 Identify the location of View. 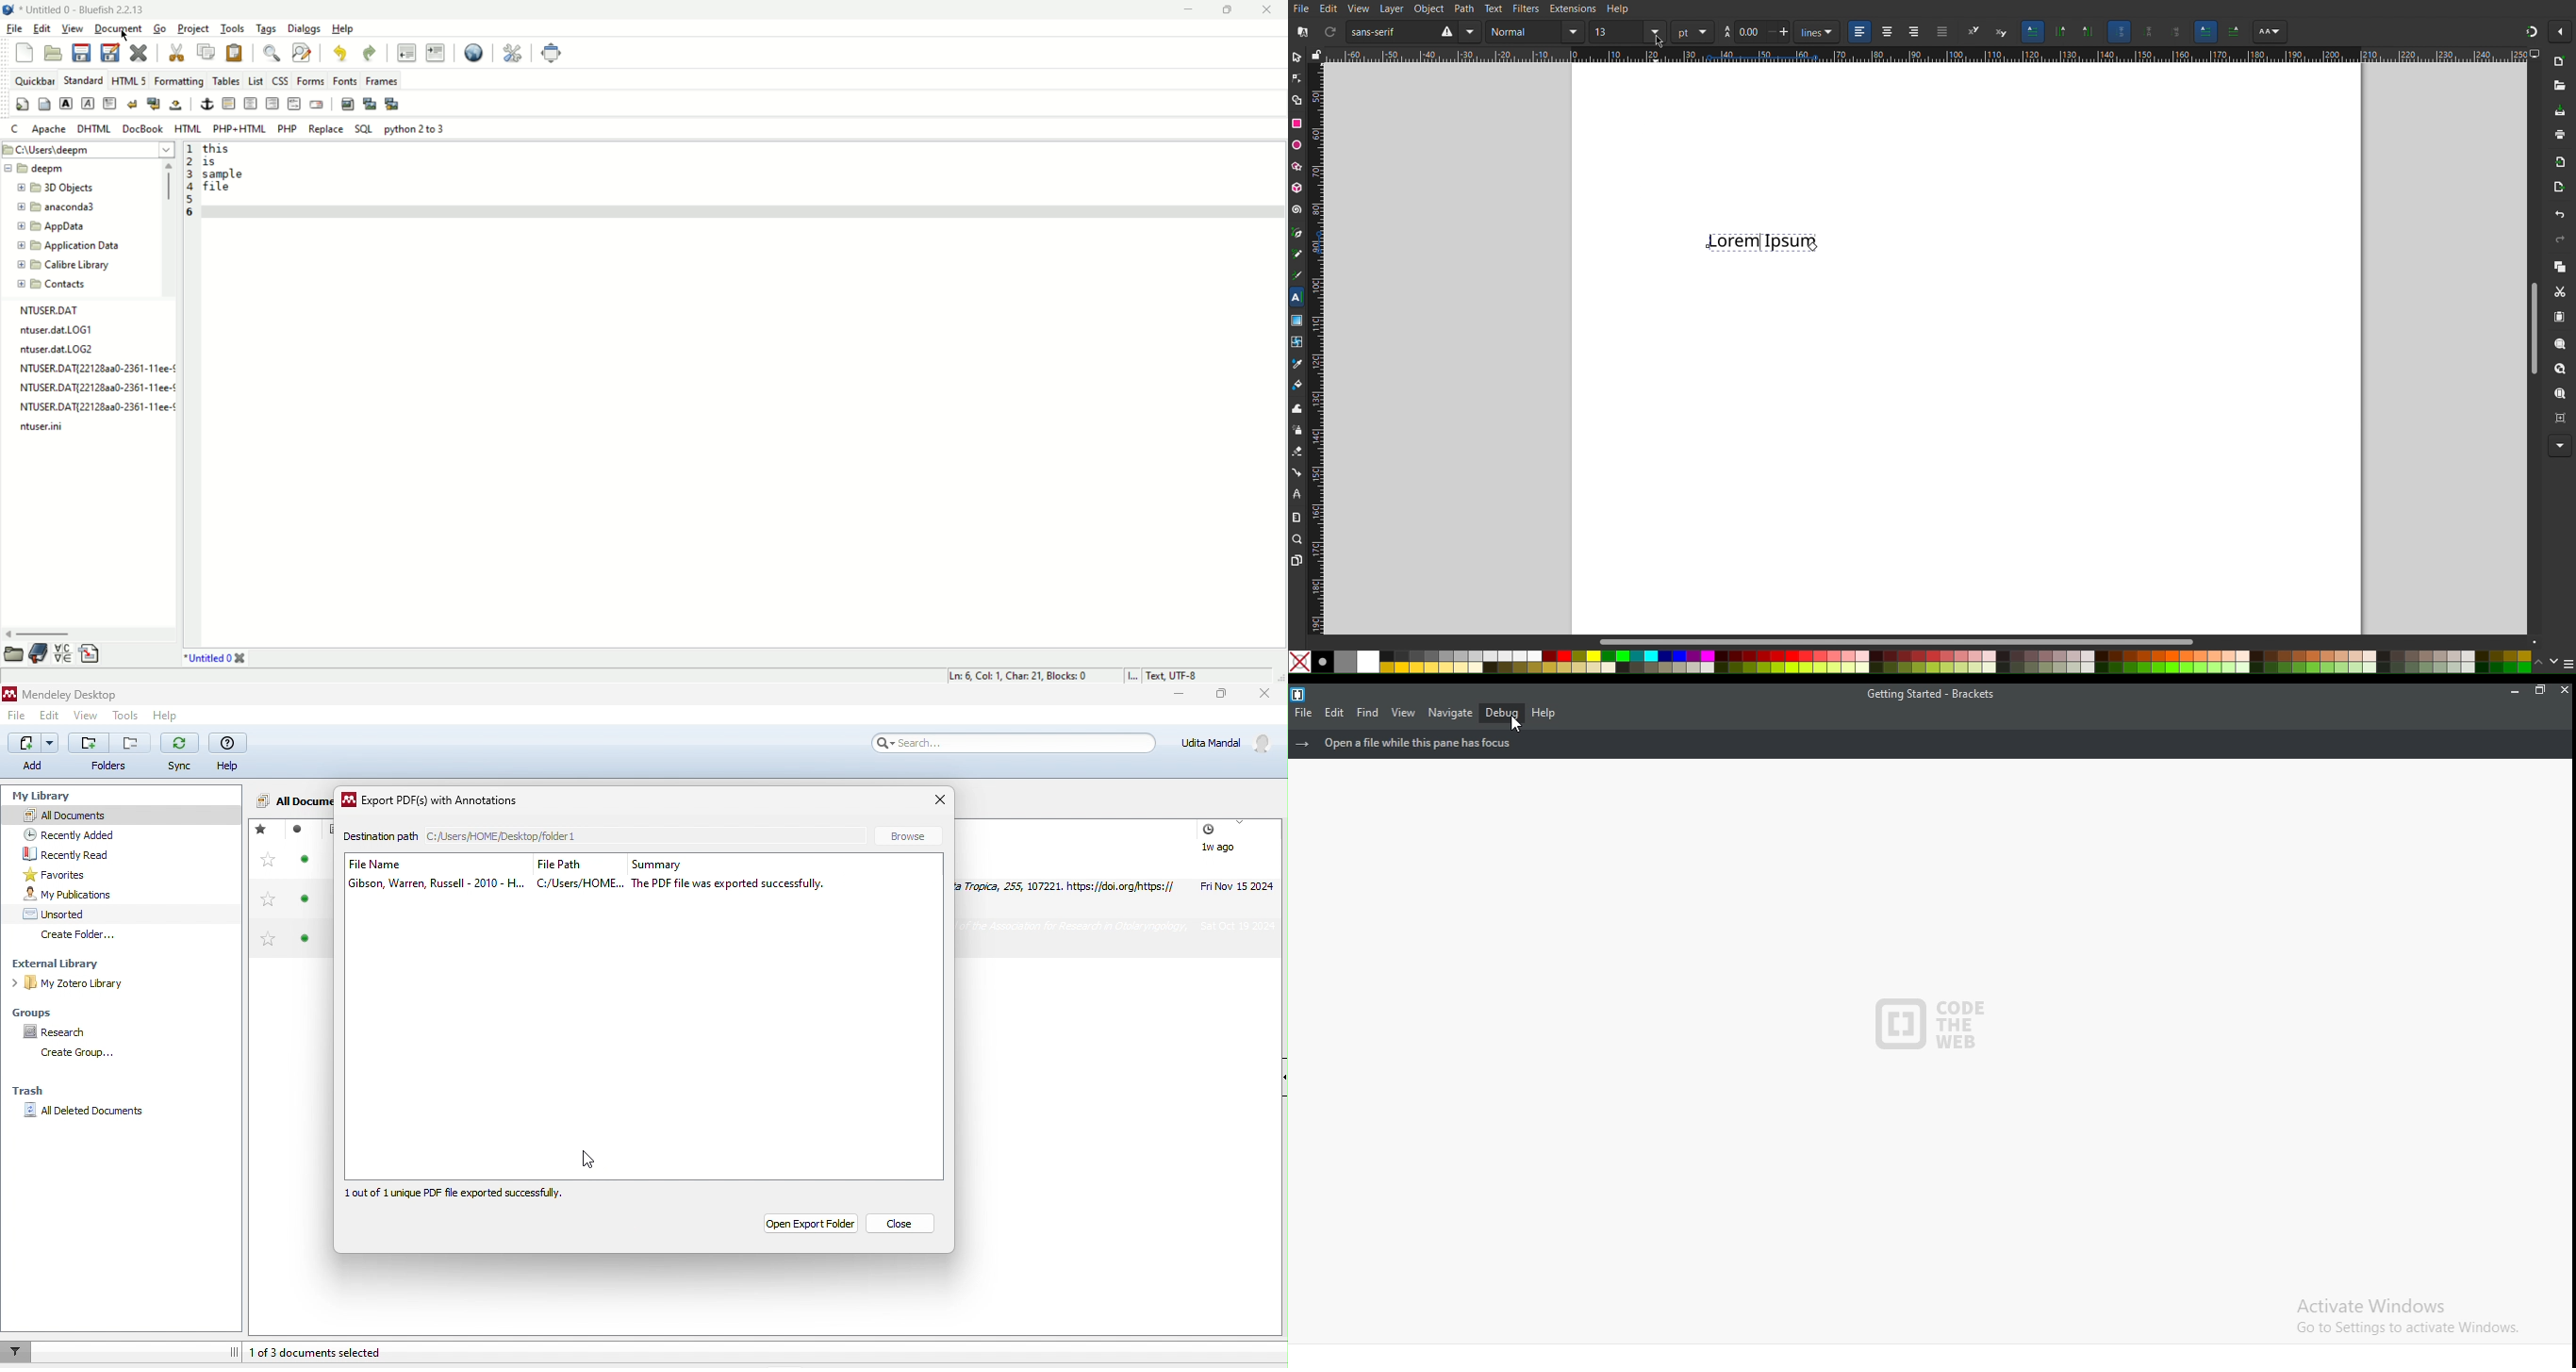
(1359, 9).